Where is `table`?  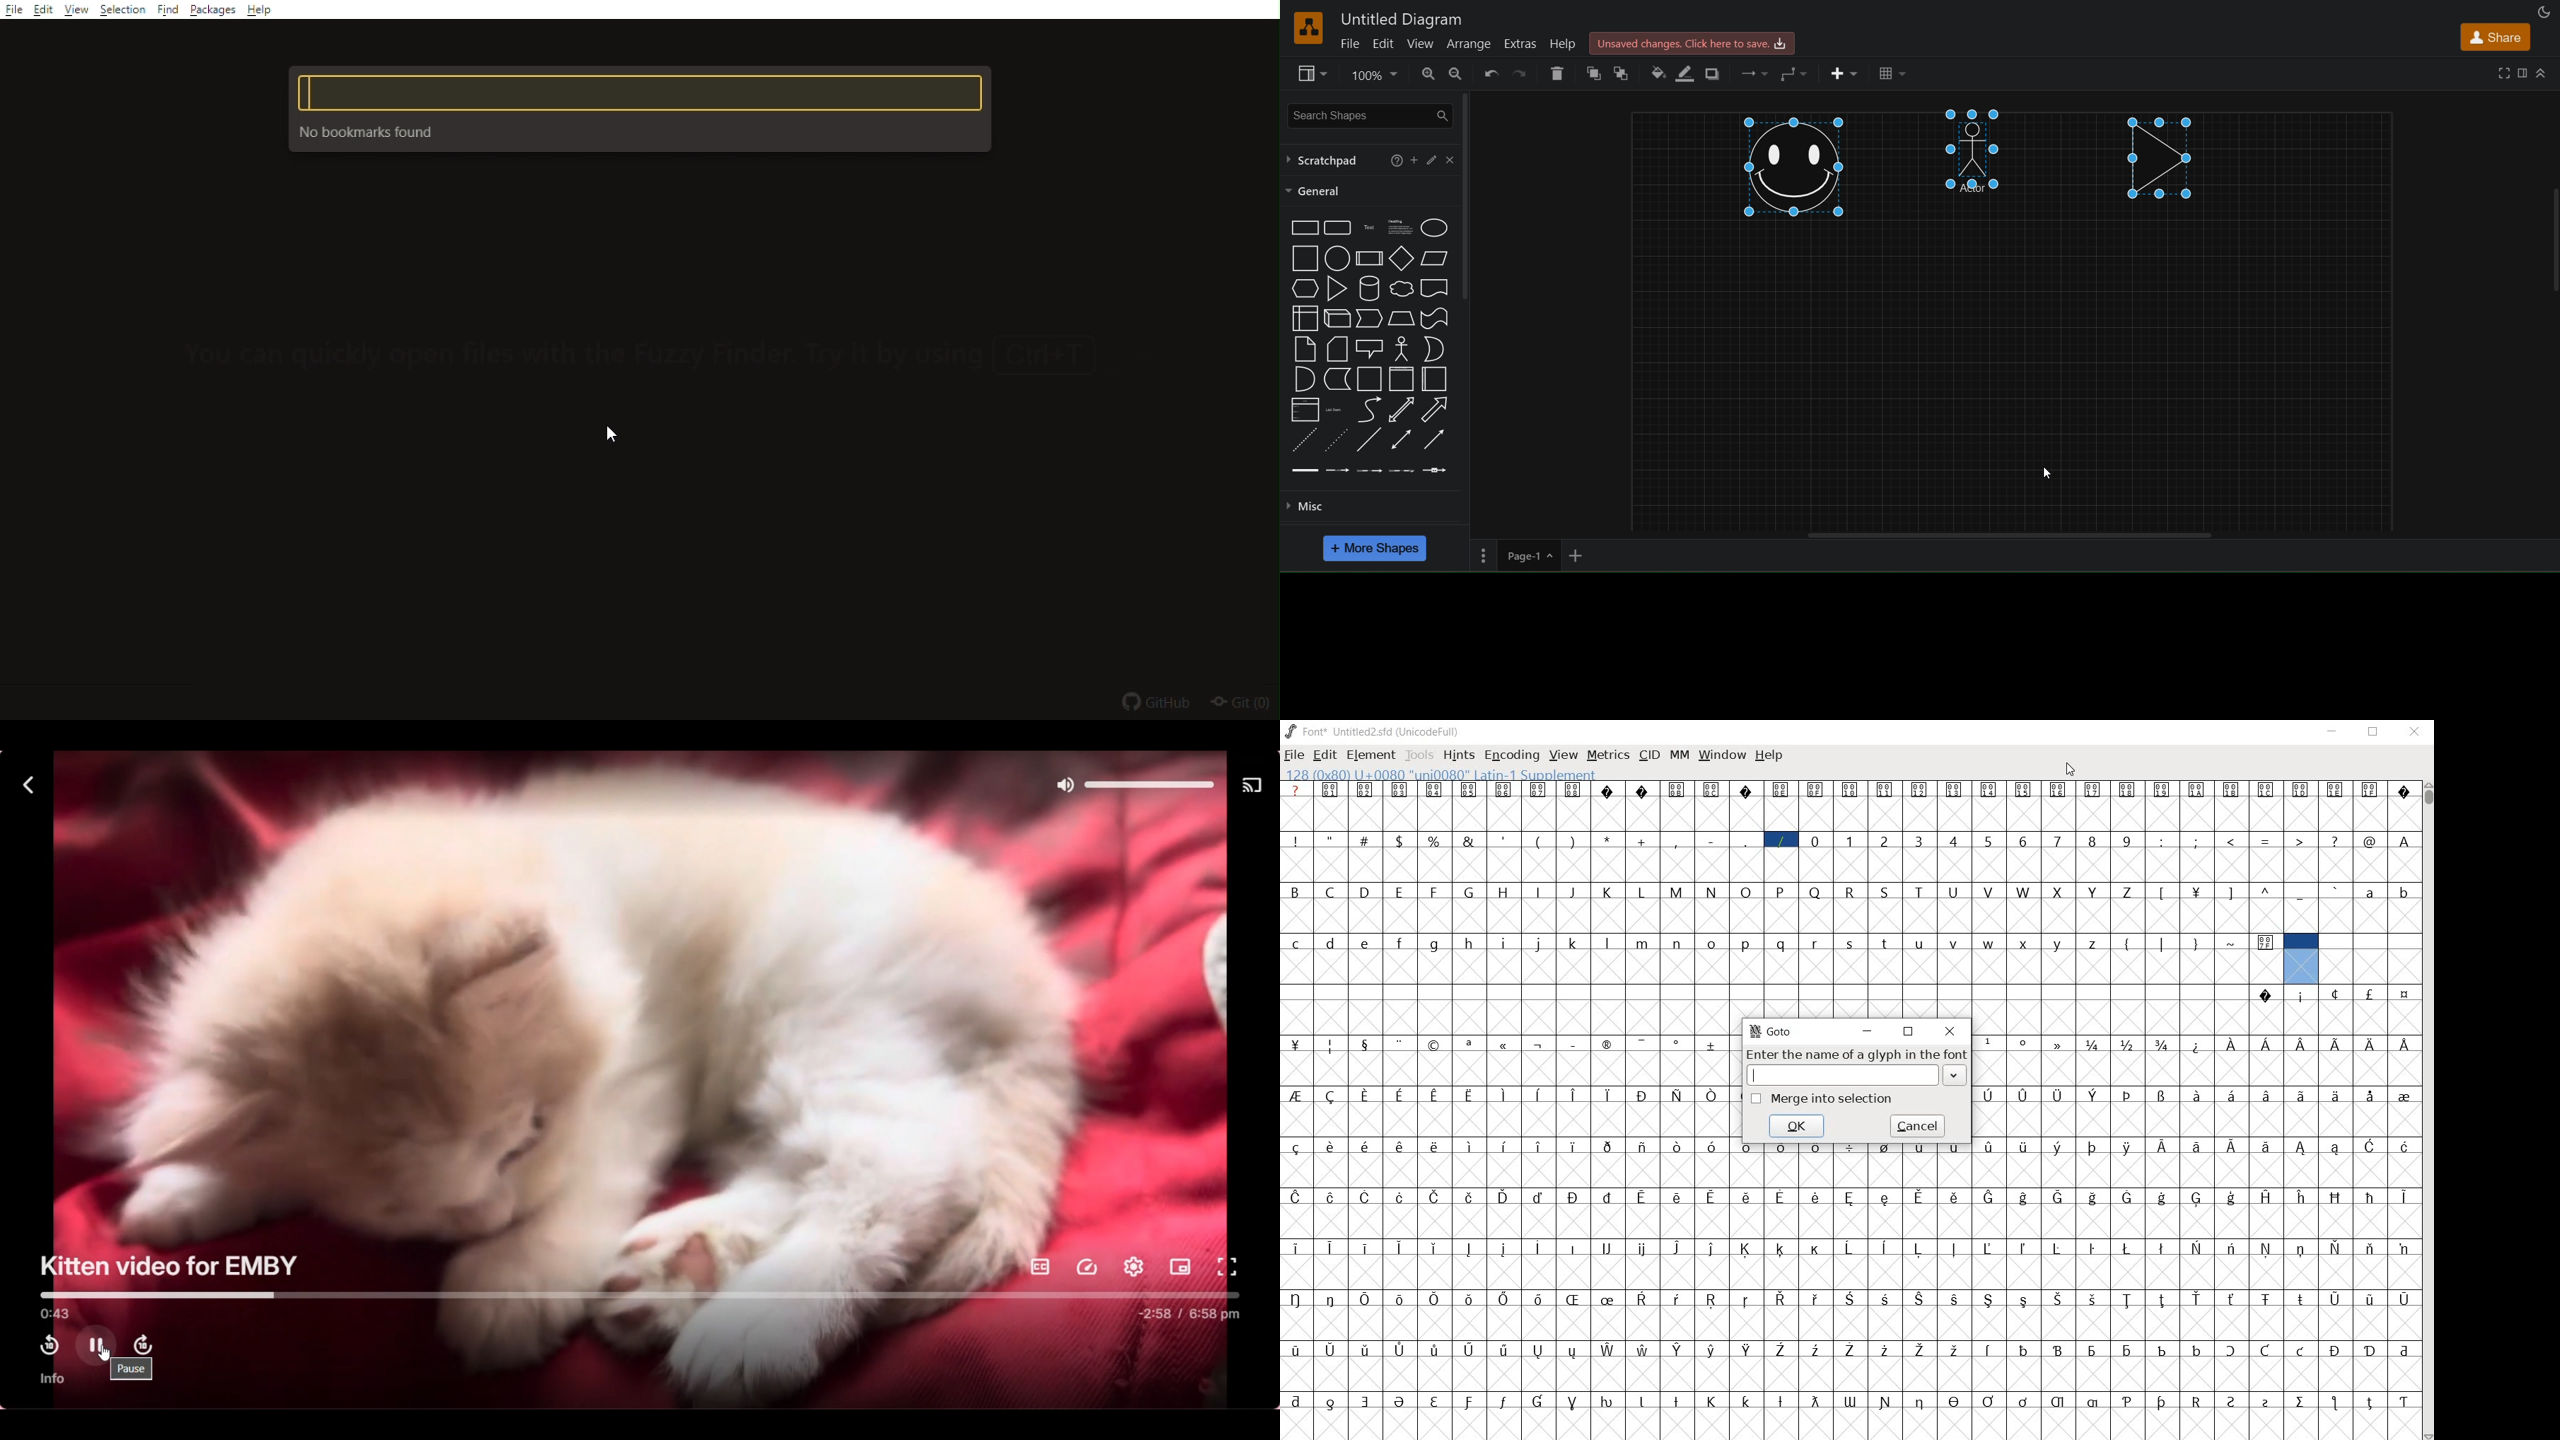
table is located at coordinates (1892, 75).